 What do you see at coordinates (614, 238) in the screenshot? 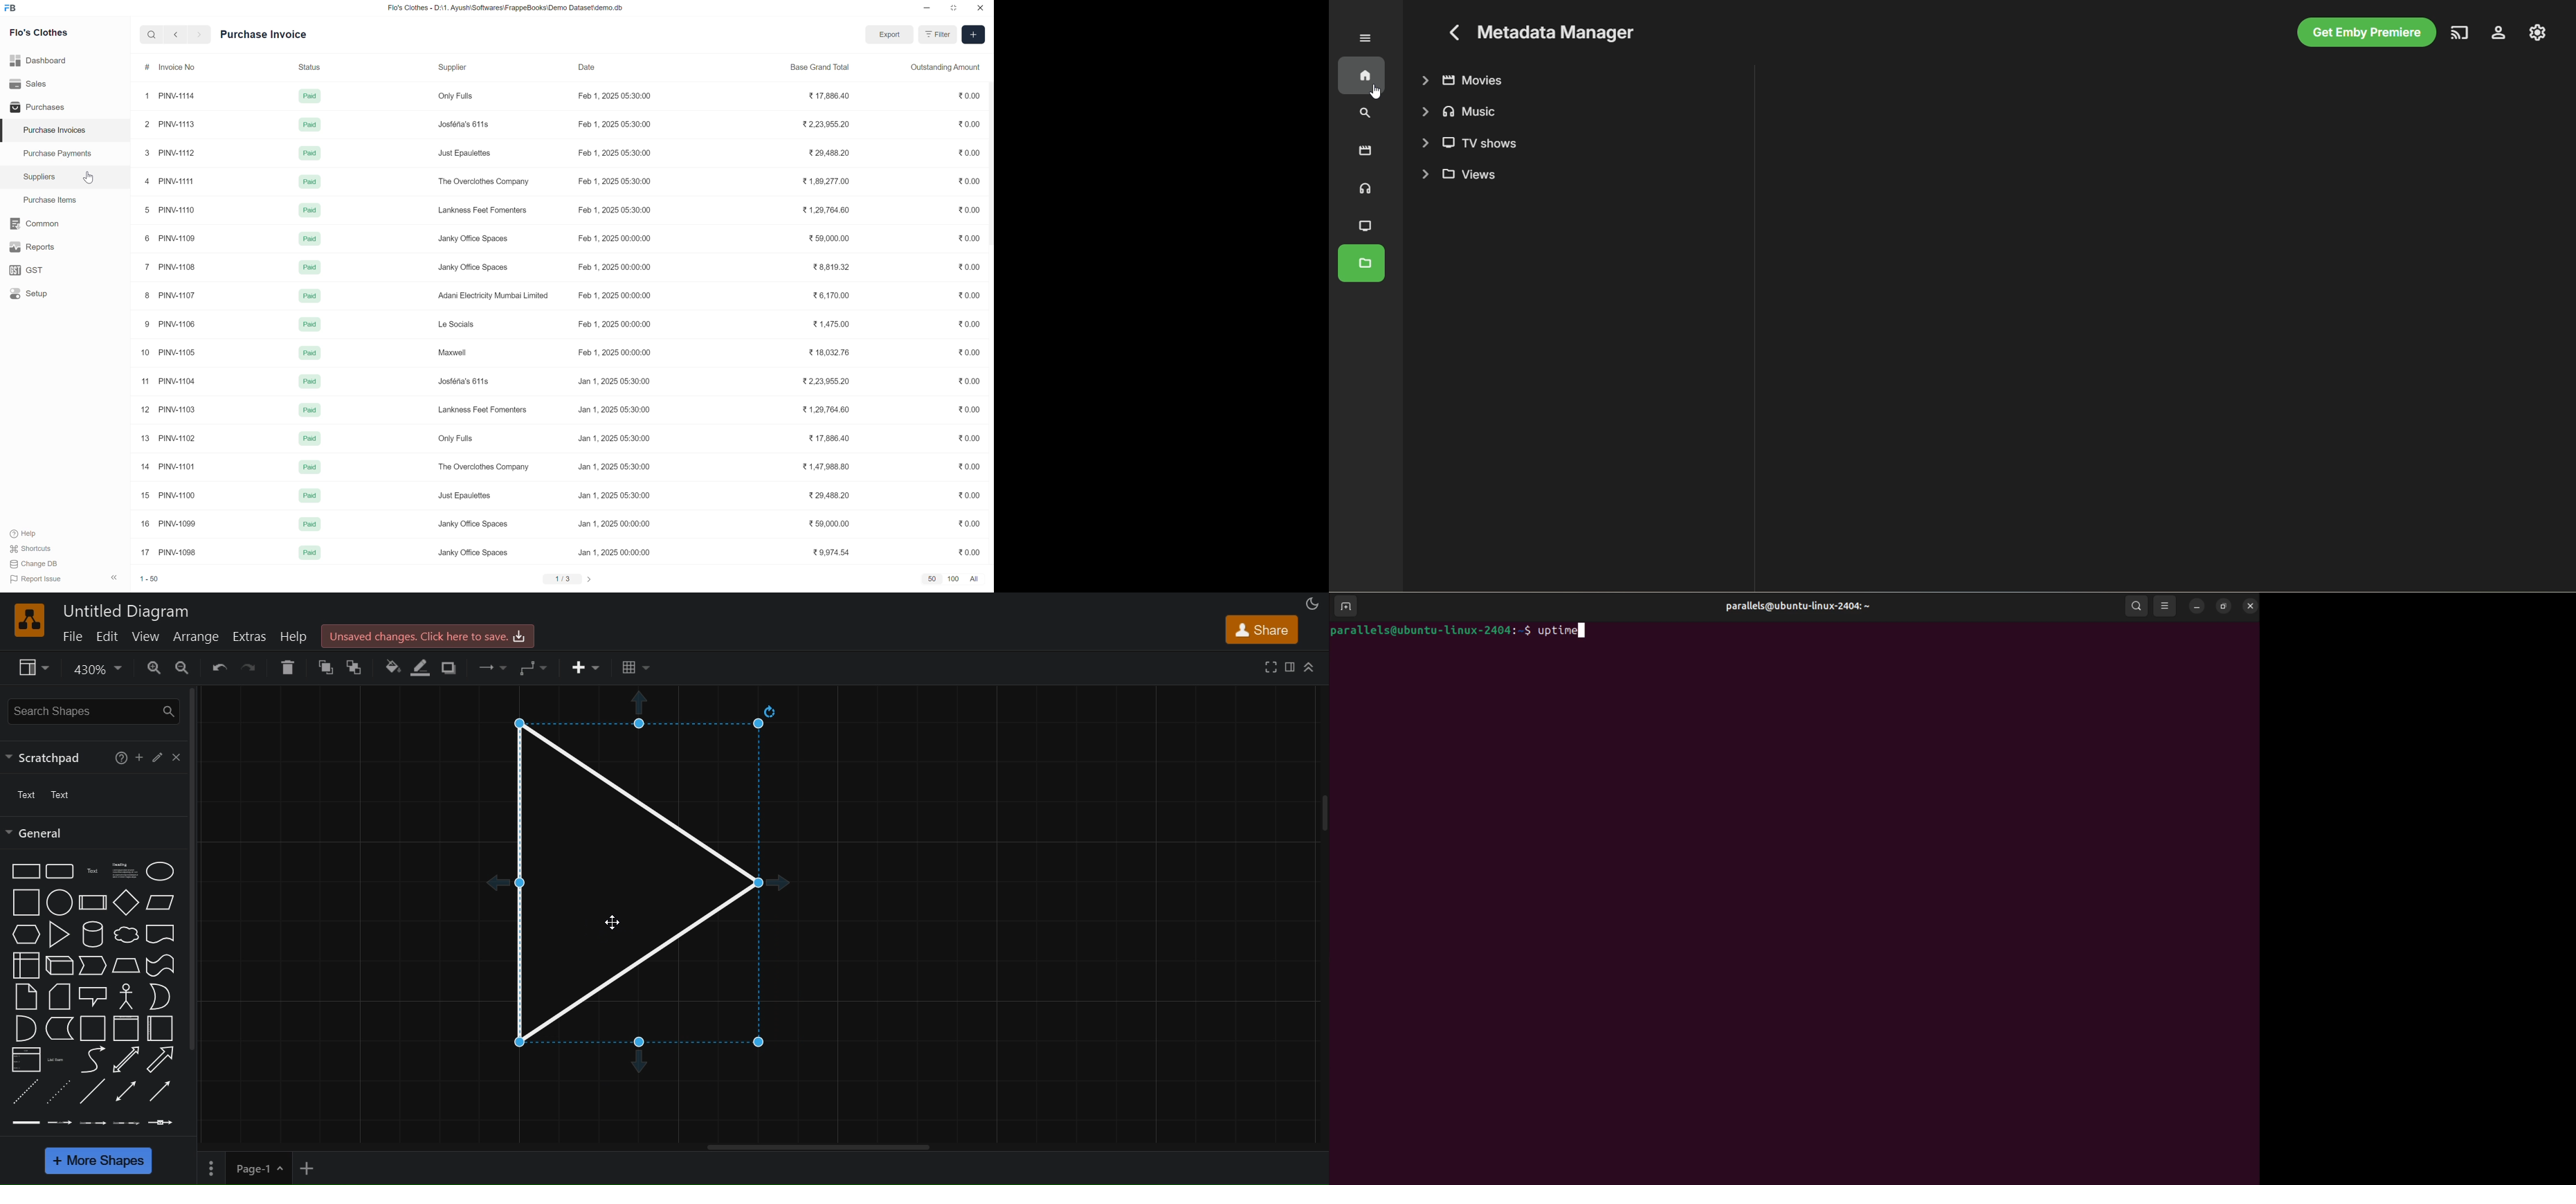
I see `Feb 1, 2025 00:00:00` at bounding box center [614, 238].